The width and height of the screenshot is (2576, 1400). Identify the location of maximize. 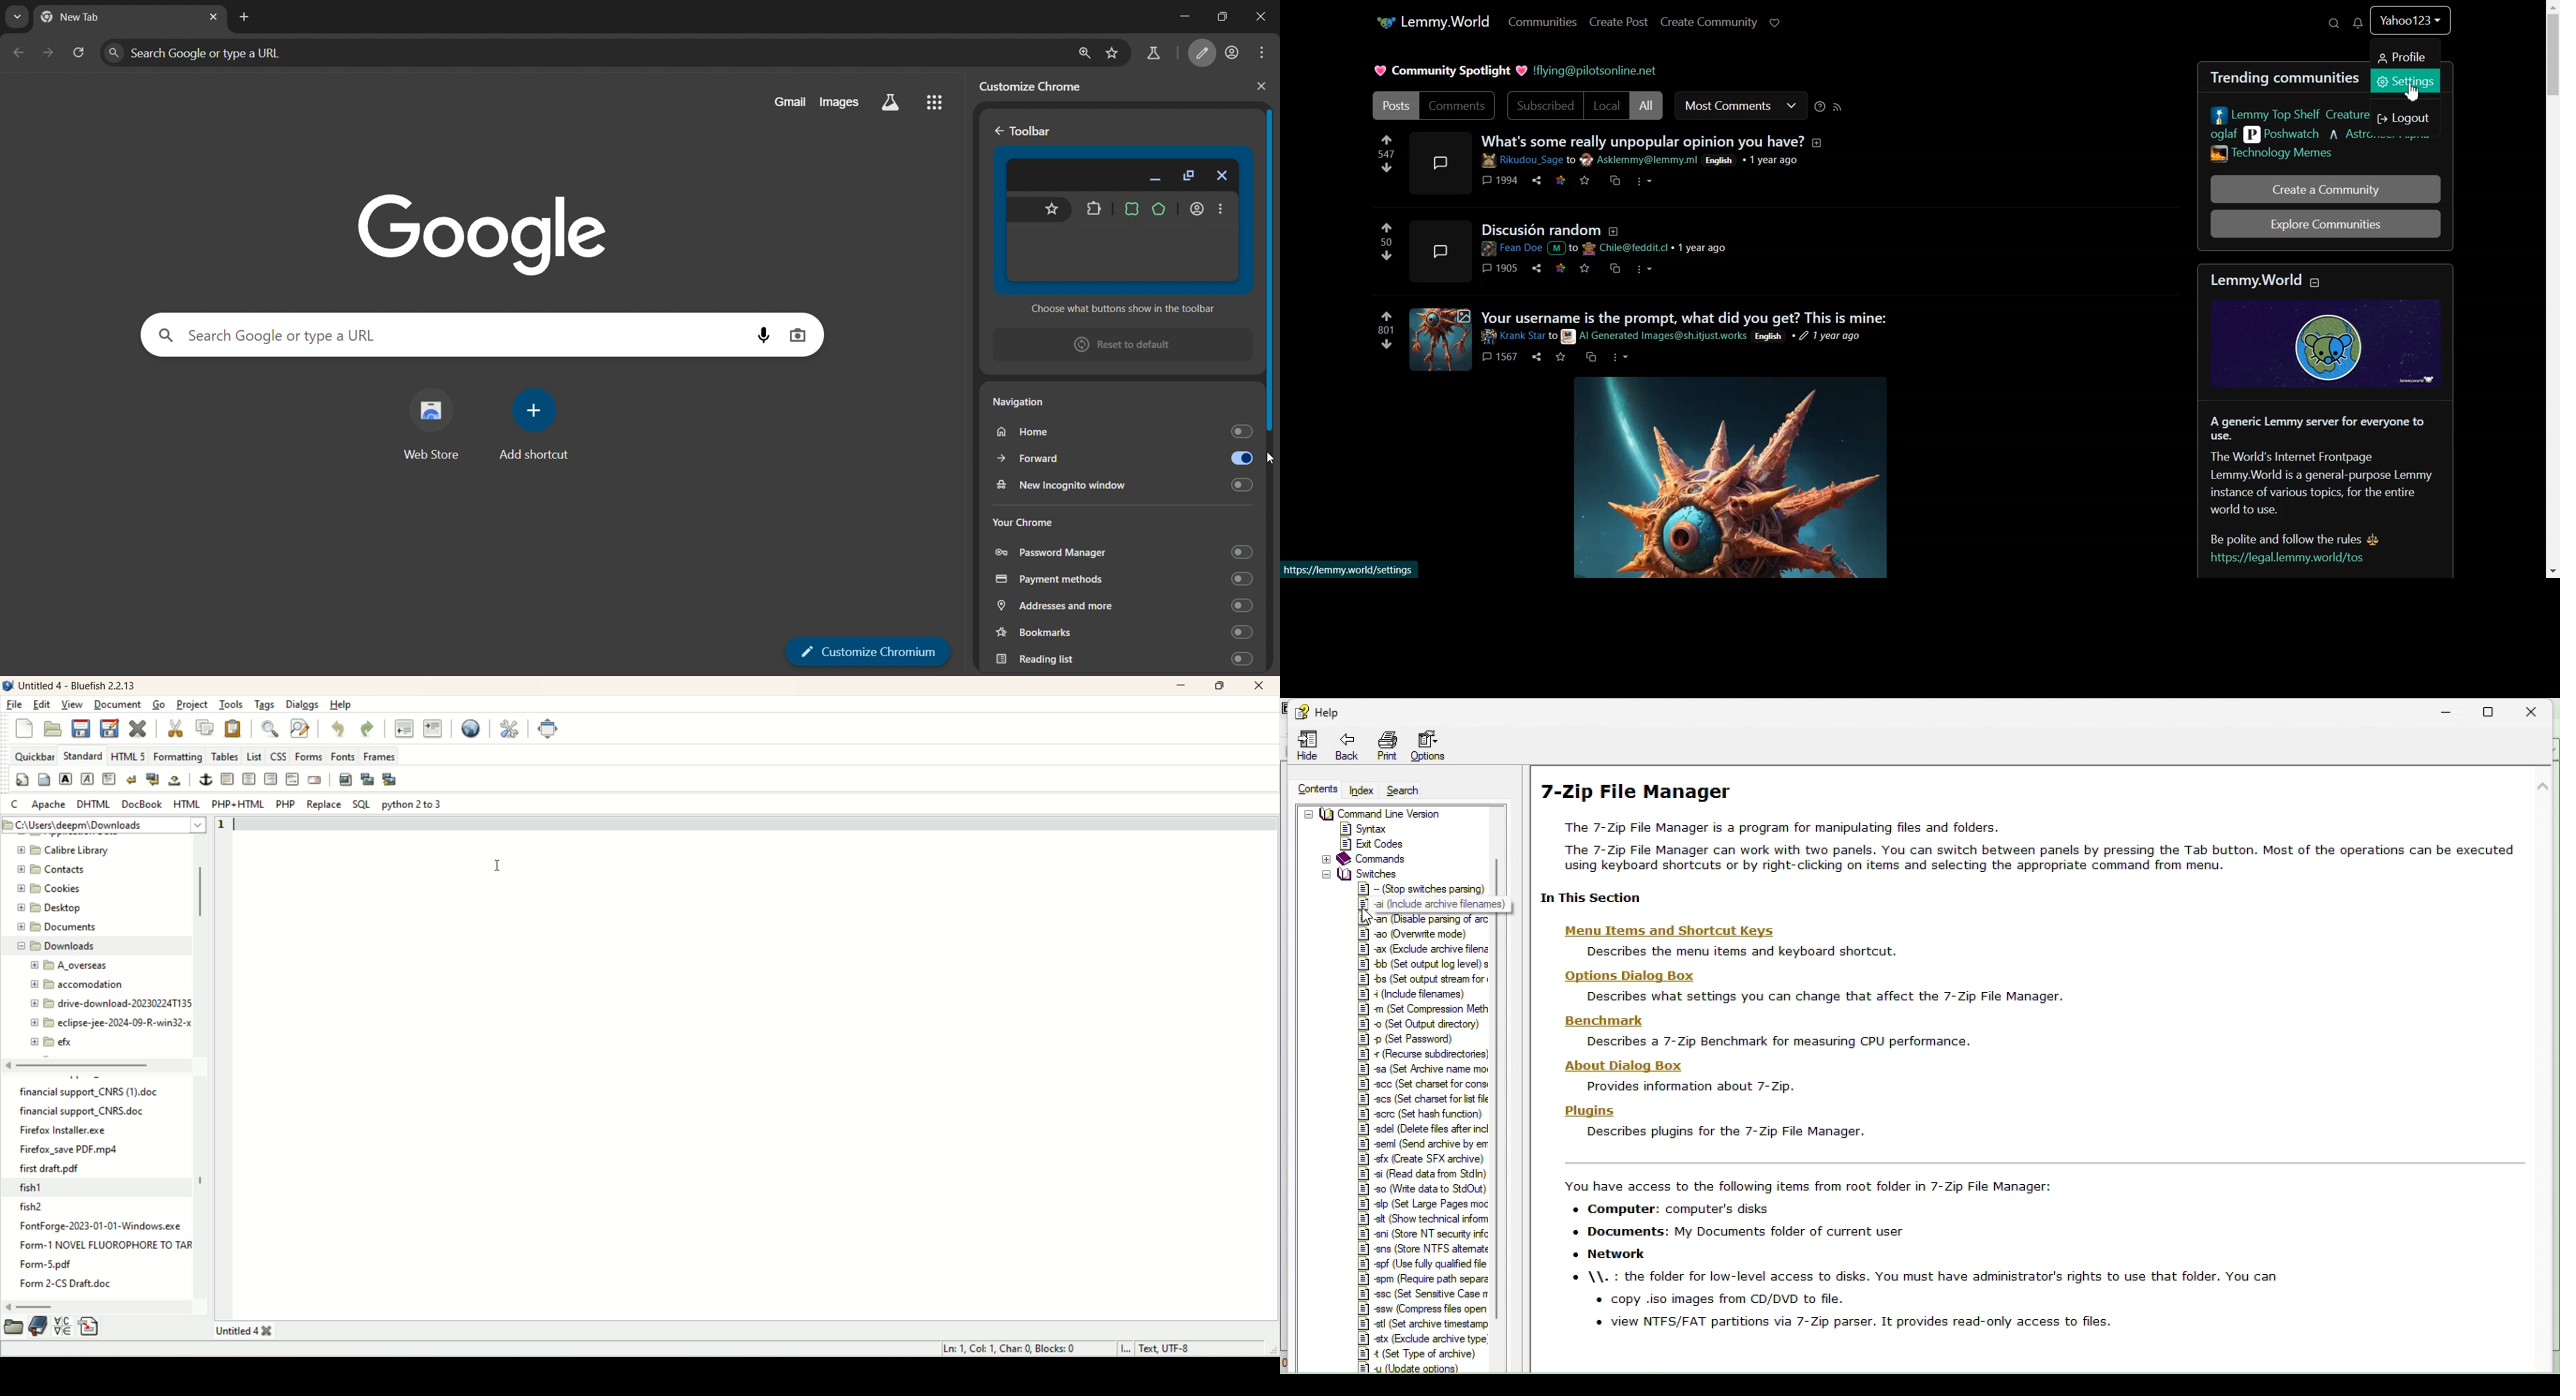
(1218, 686).